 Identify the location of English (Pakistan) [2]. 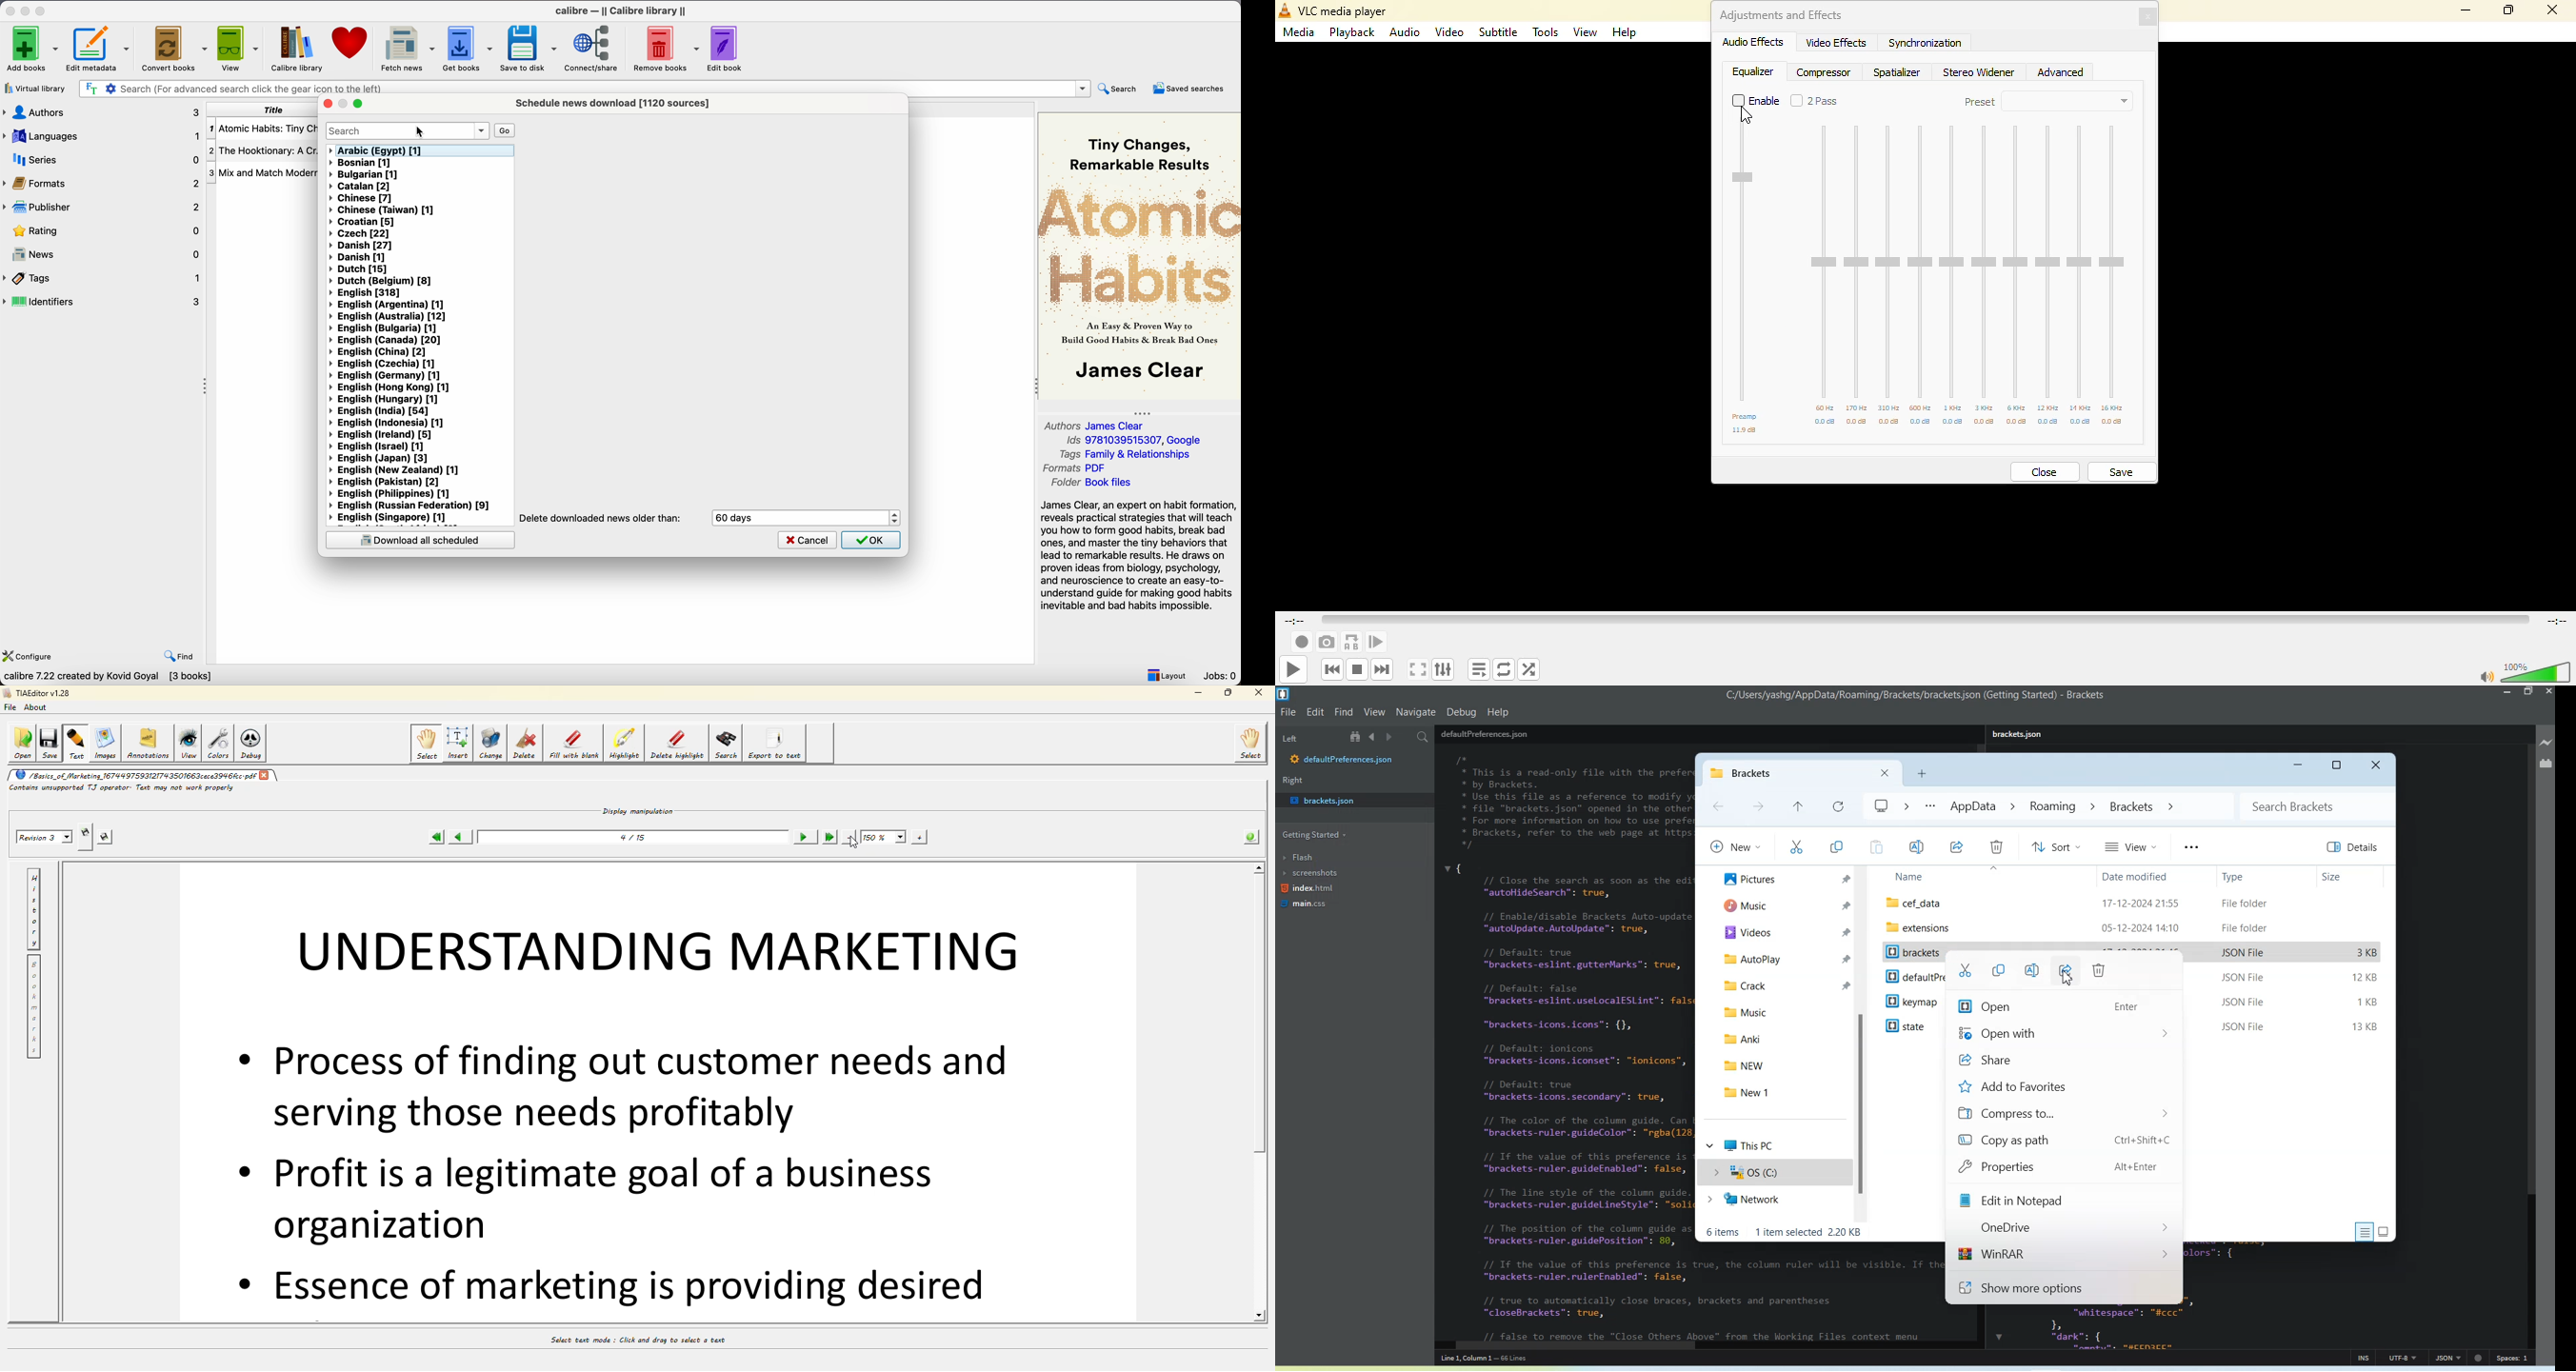
(386, 482).